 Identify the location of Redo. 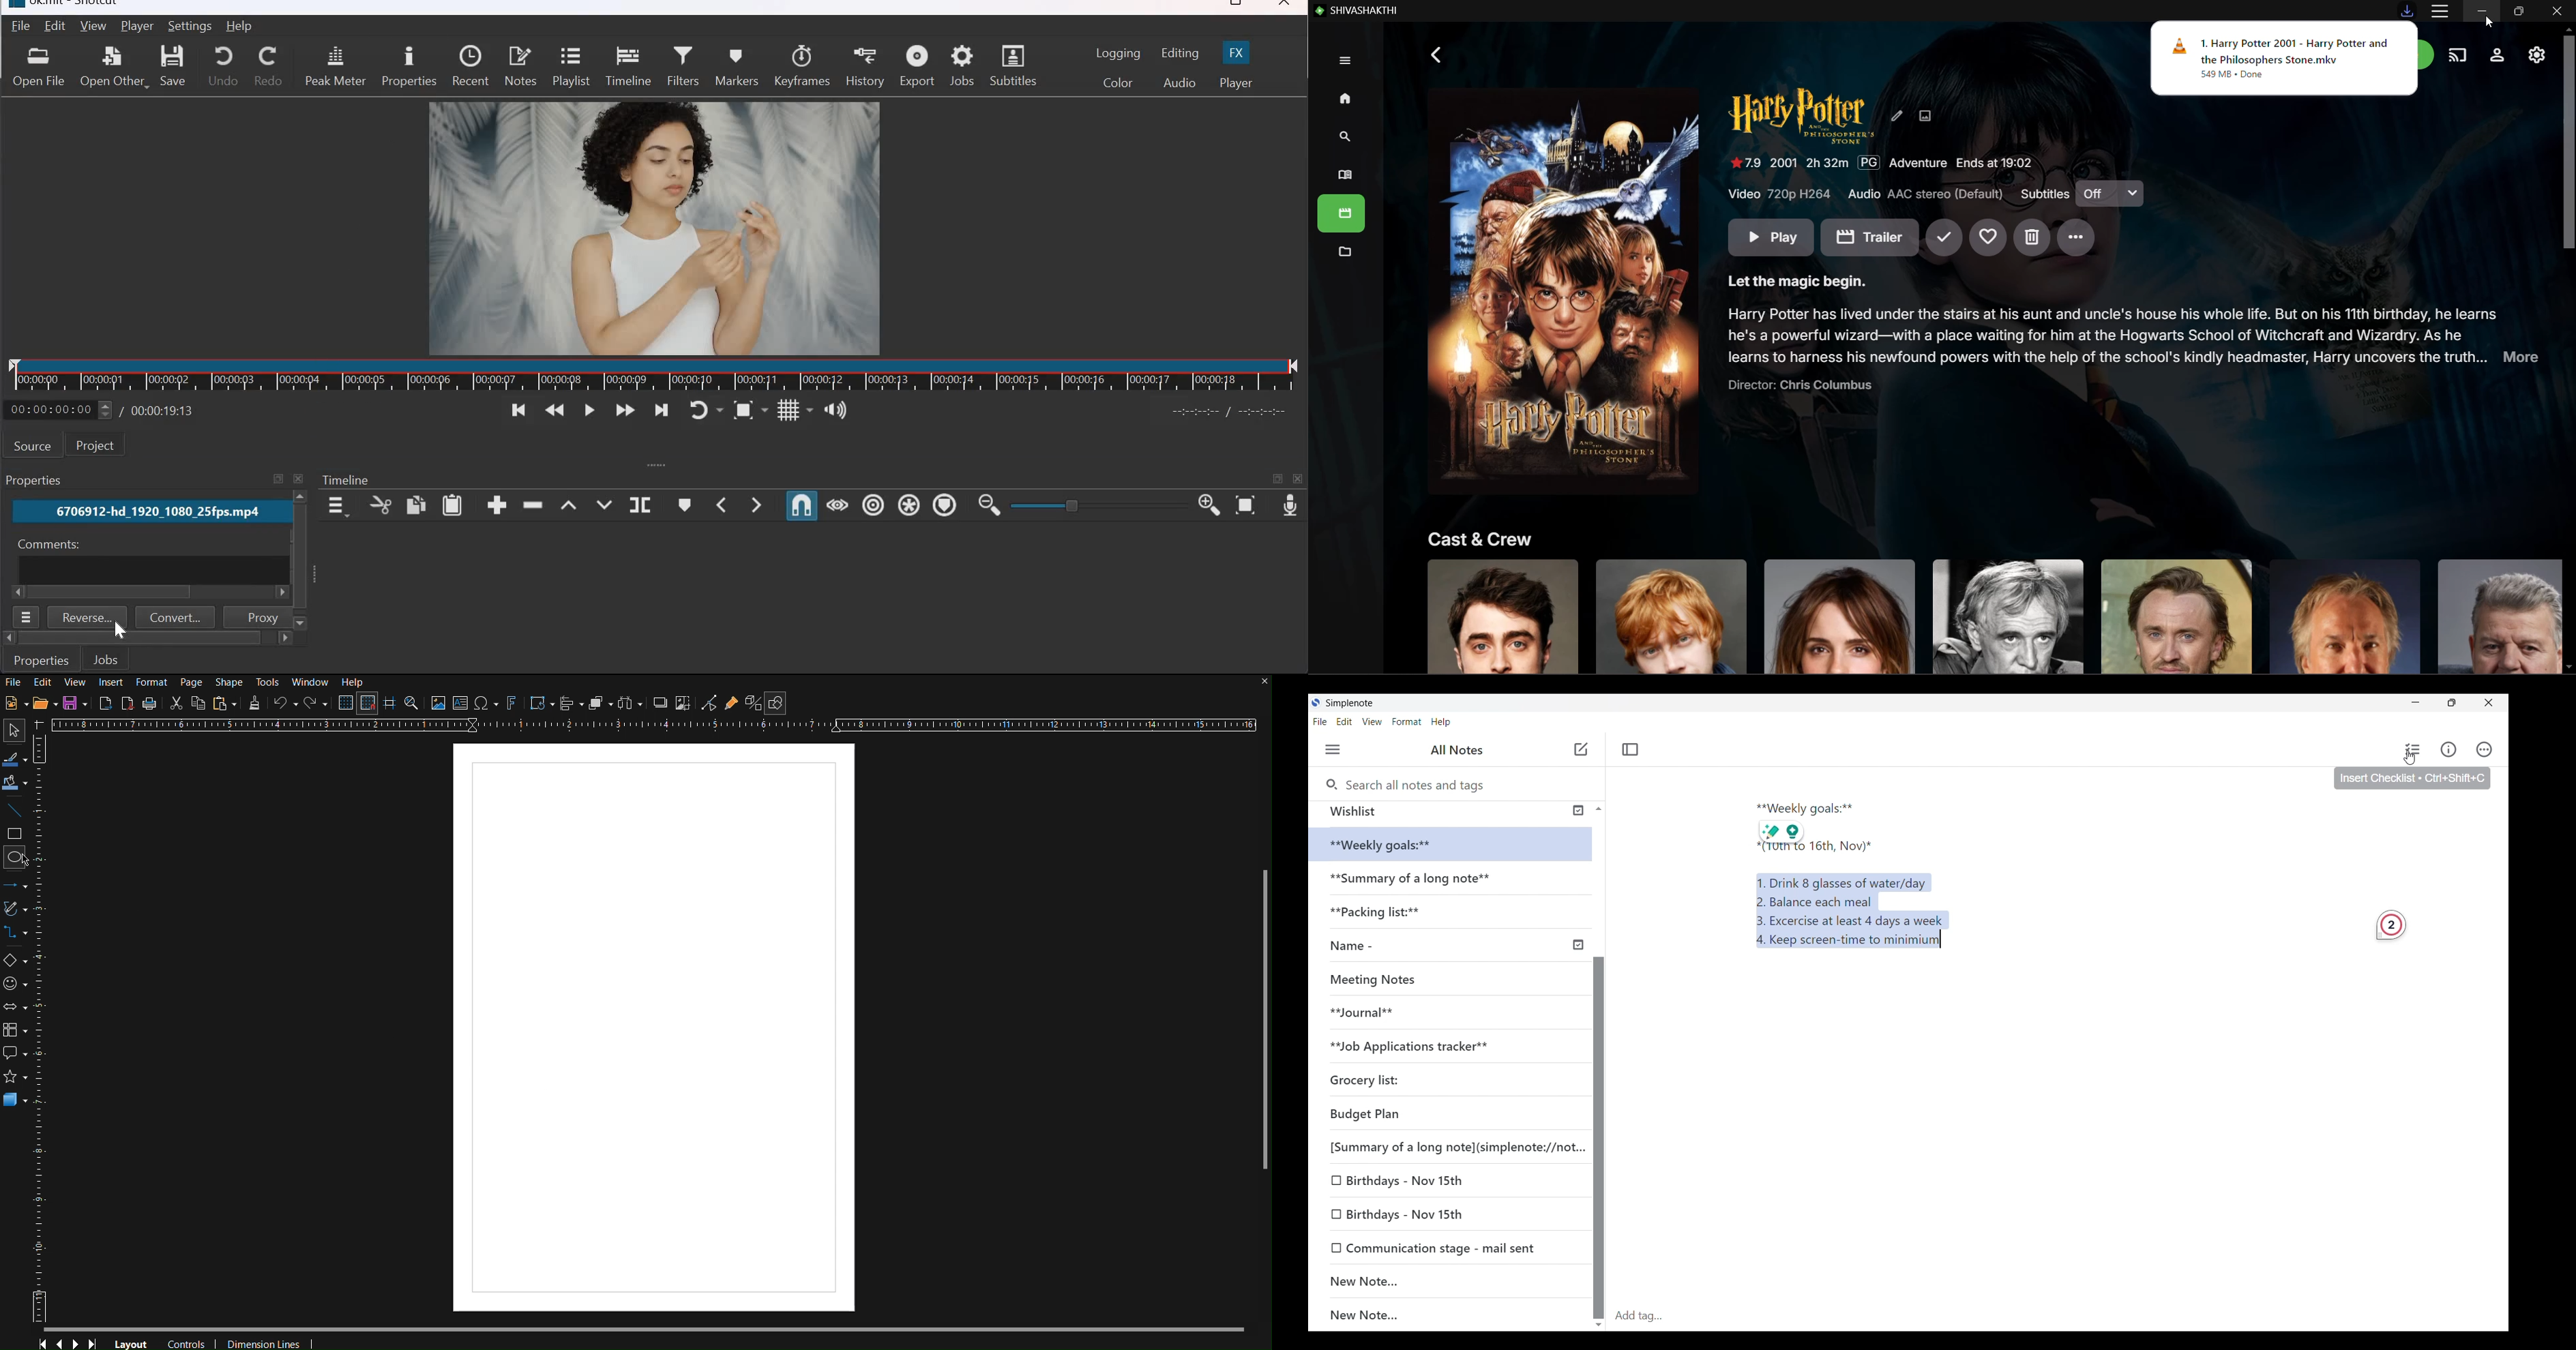
(268, 66).